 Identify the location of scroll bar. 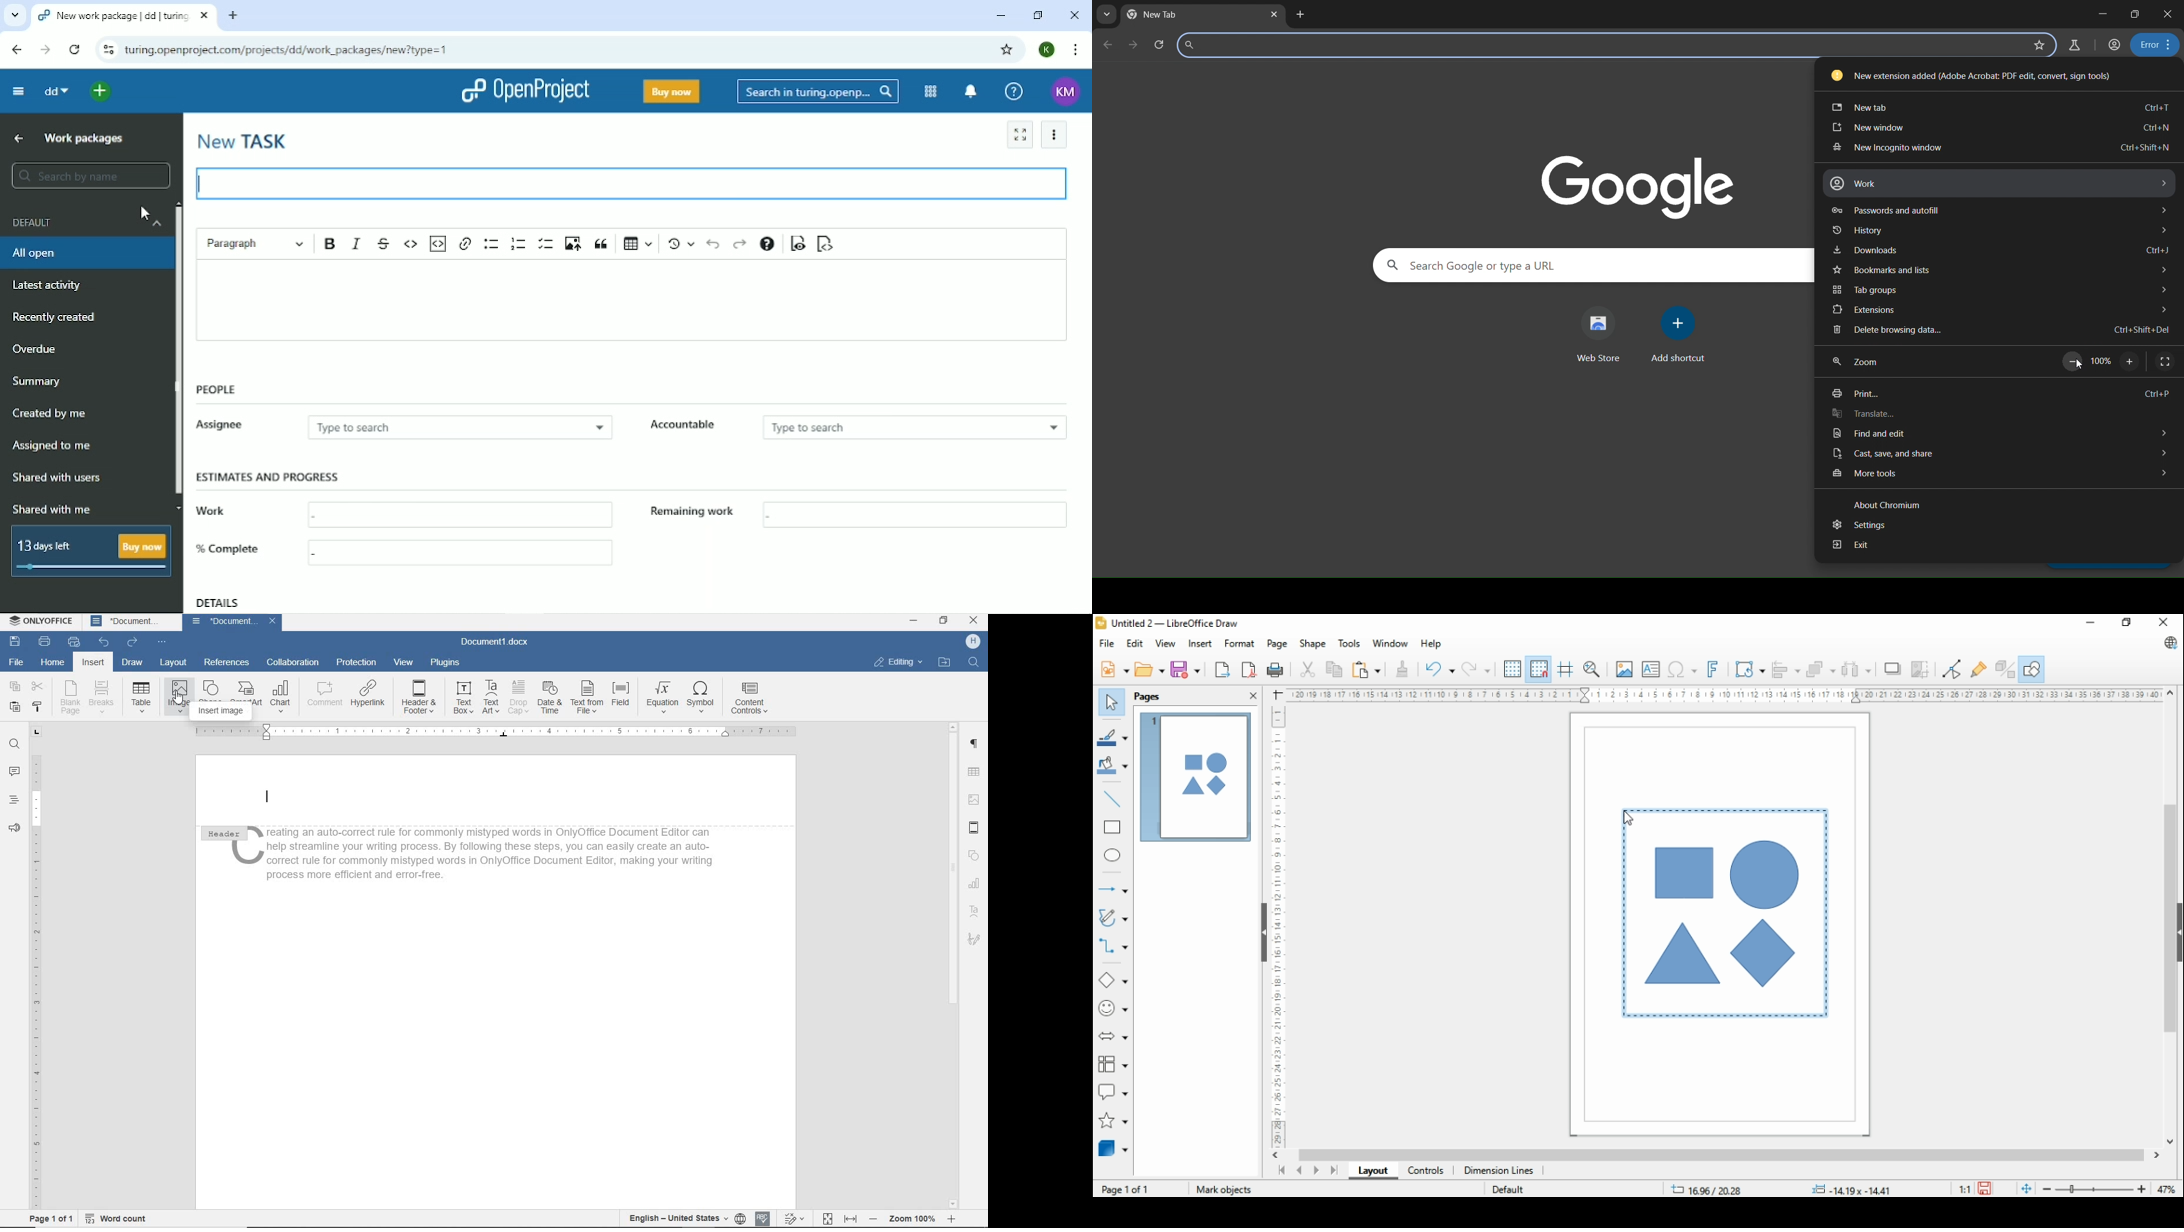
(2170, 917).